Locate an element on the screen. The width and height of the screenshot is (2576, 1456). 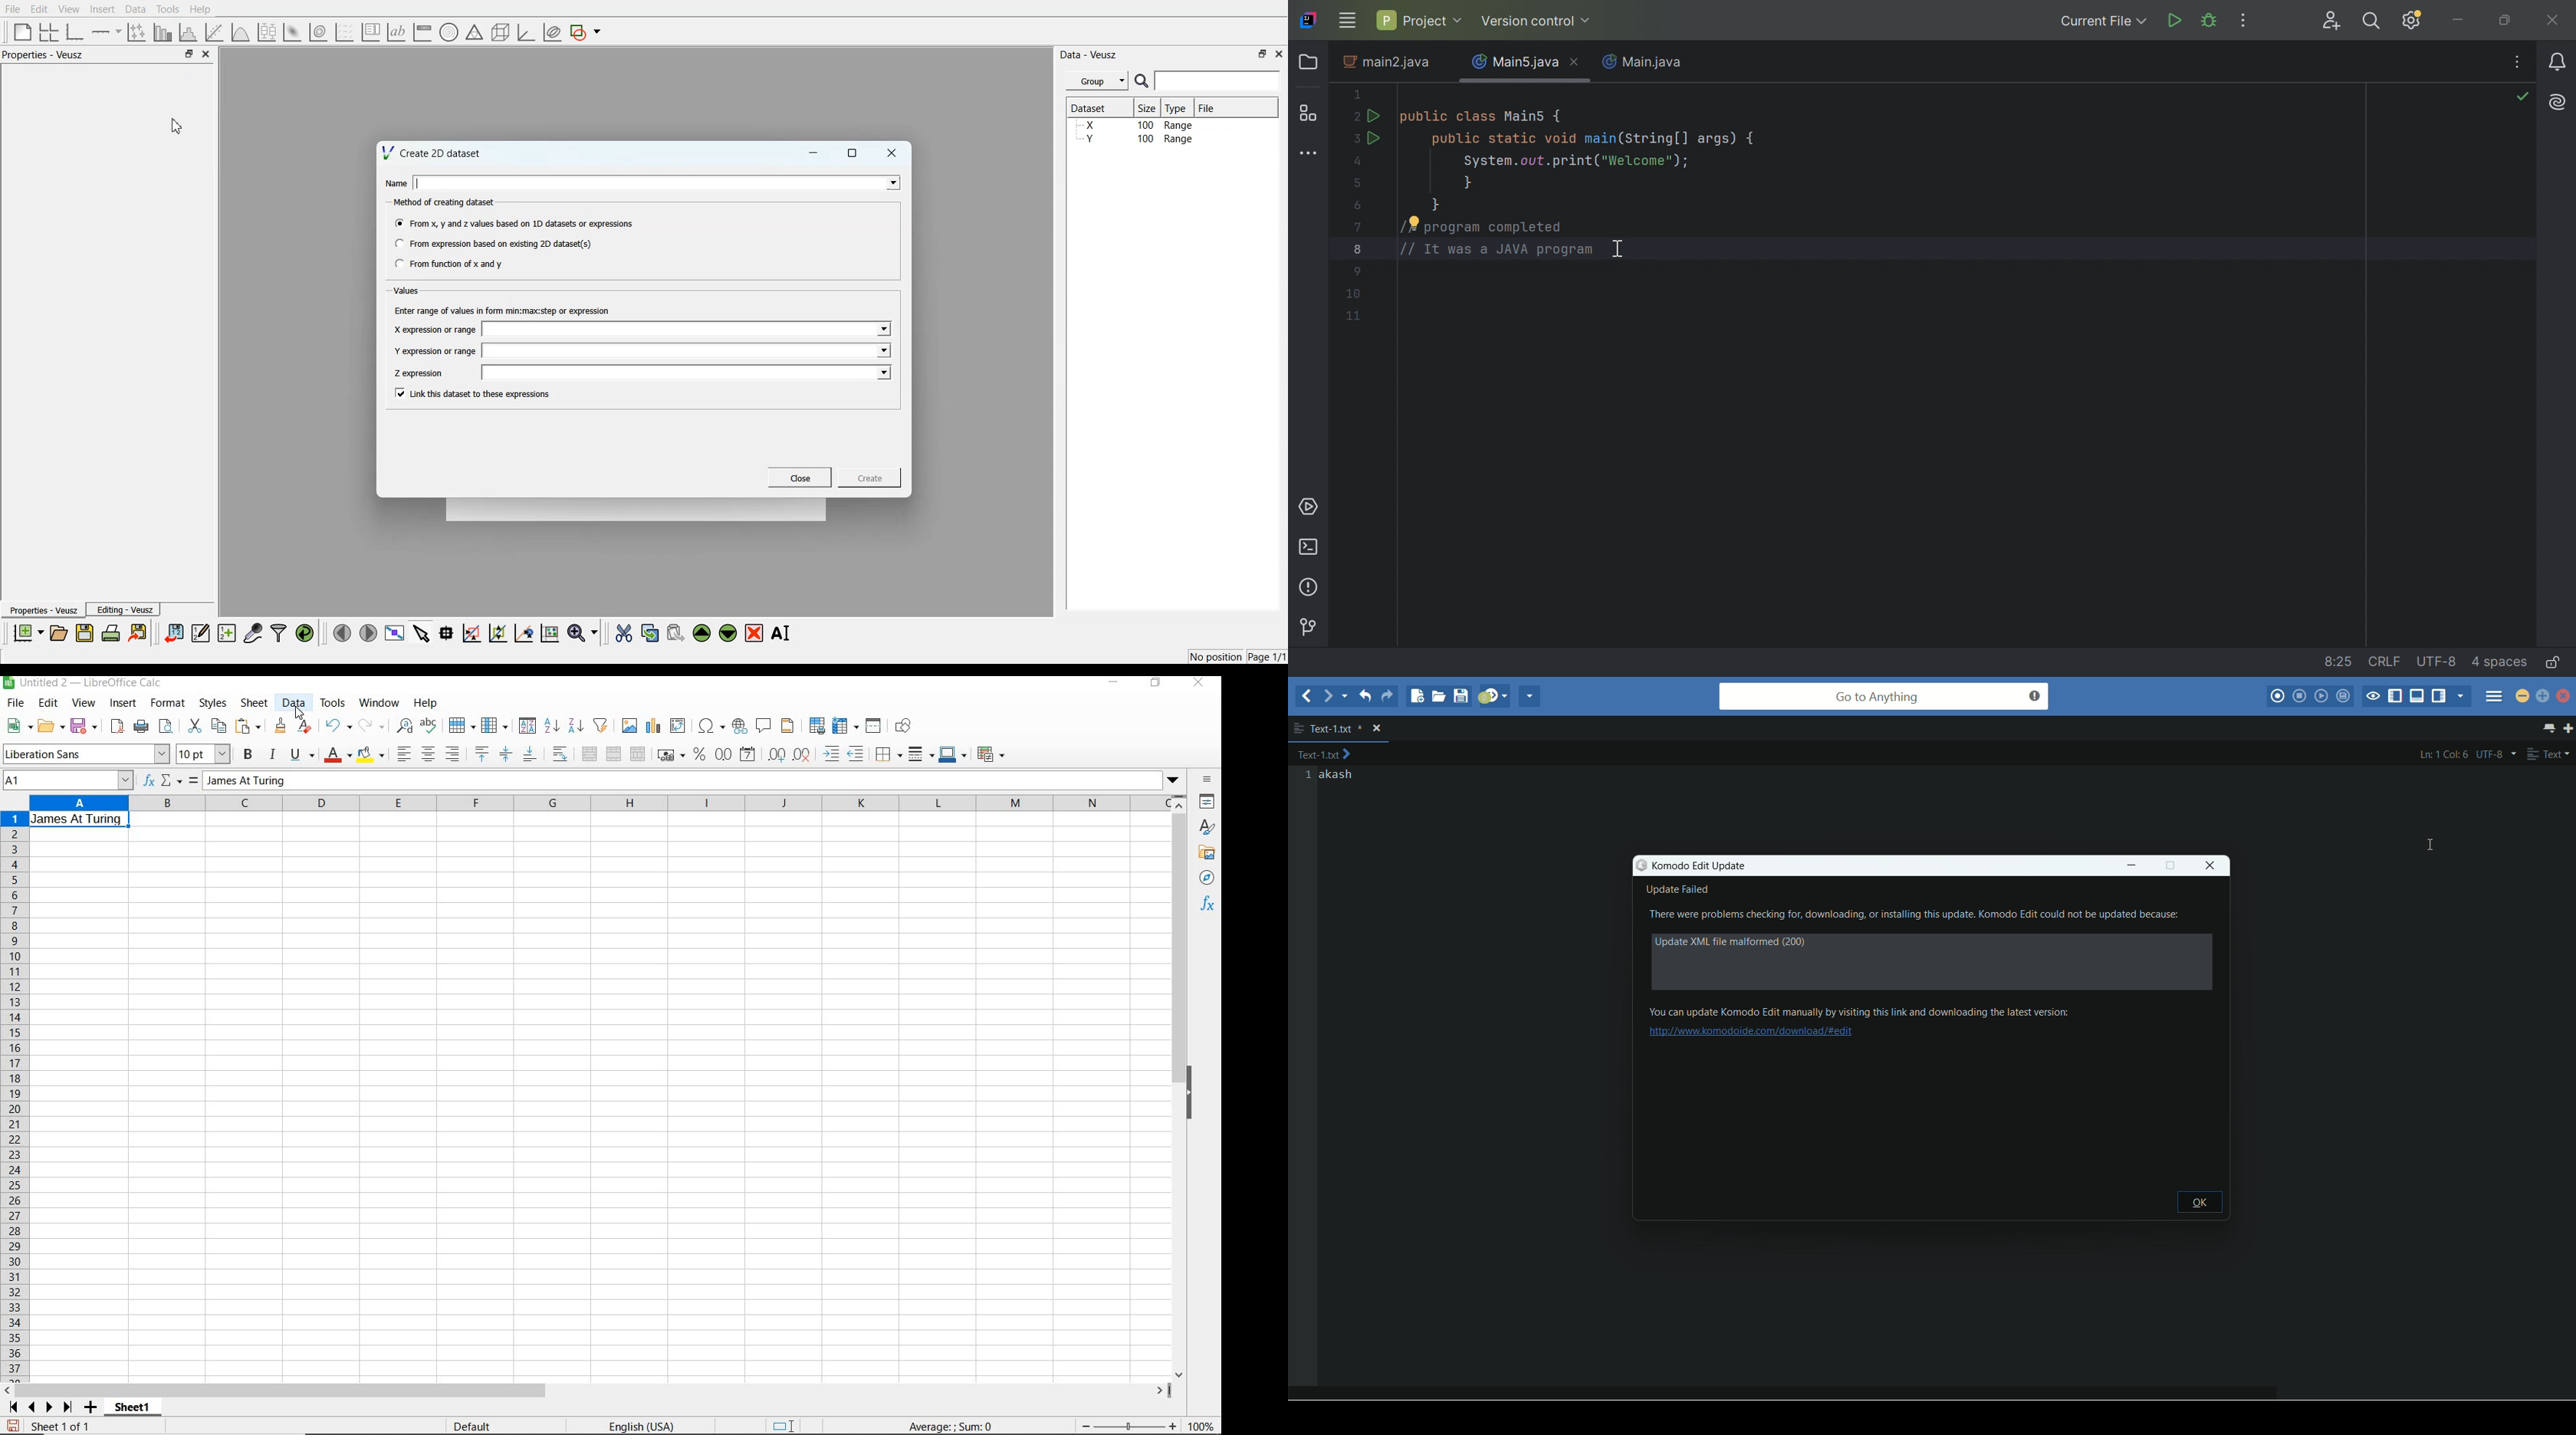
clear direct formatting is located at coordinates (305, 727).